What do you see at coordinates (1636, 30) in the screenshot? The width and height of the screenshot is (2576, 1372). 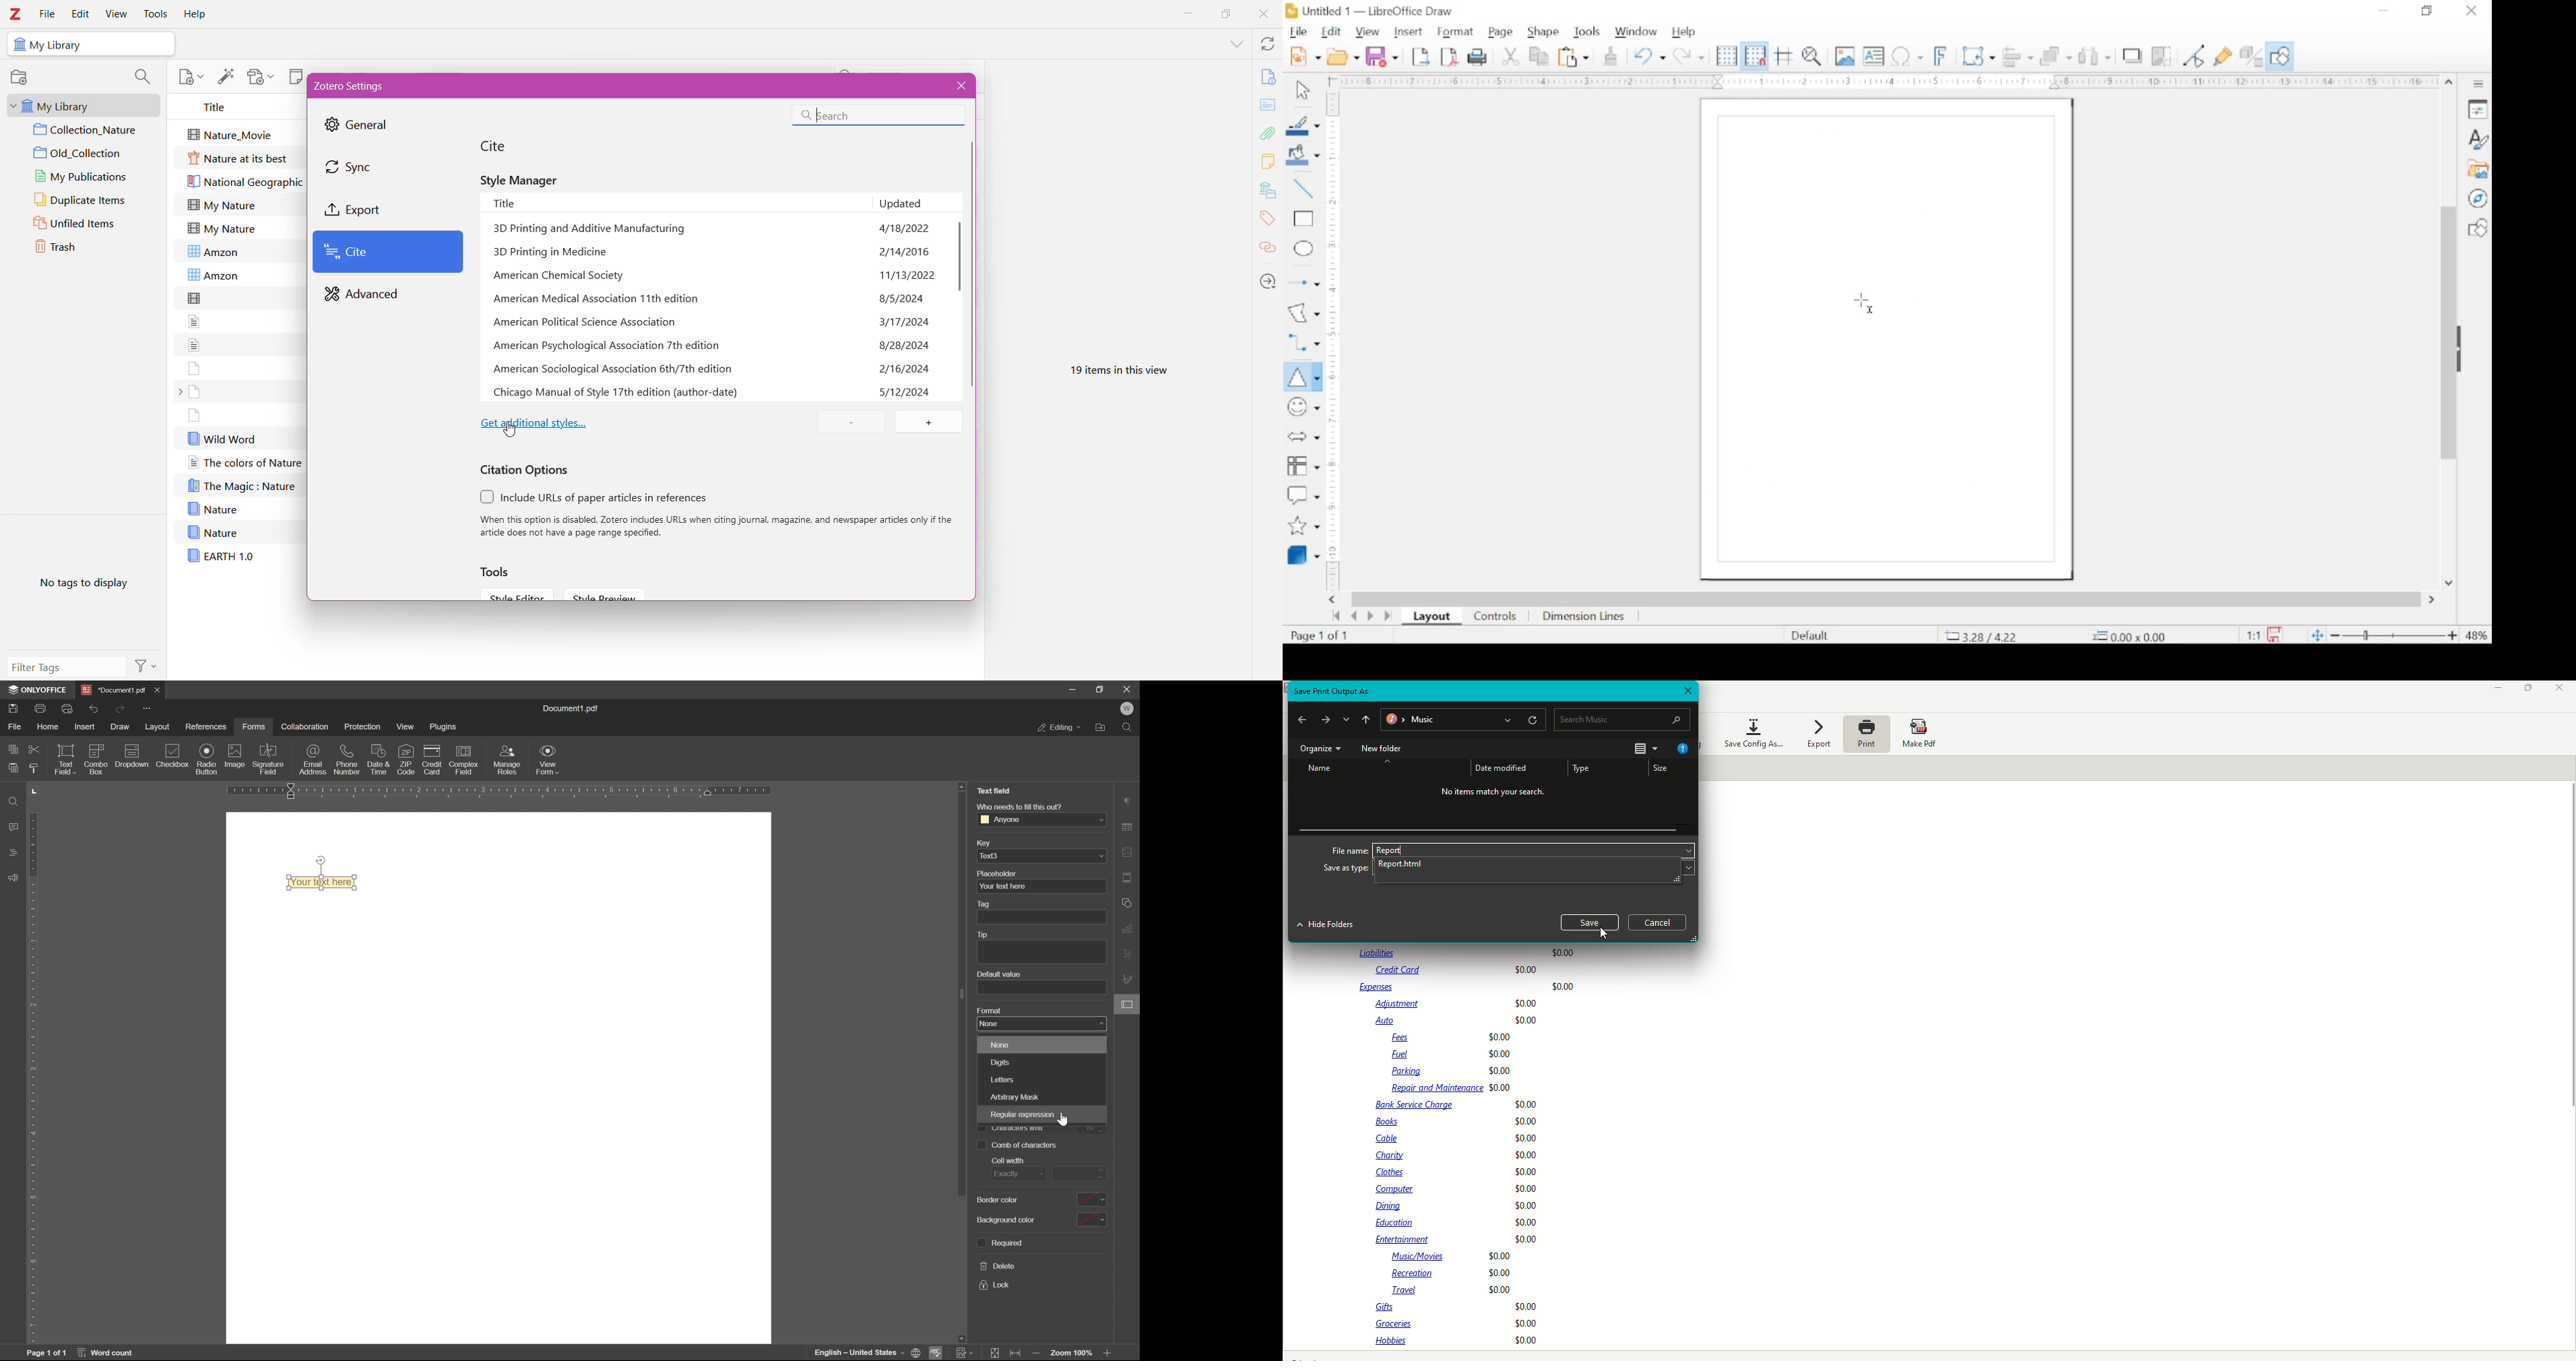 I see `window` at bounding box center [1636, 30].